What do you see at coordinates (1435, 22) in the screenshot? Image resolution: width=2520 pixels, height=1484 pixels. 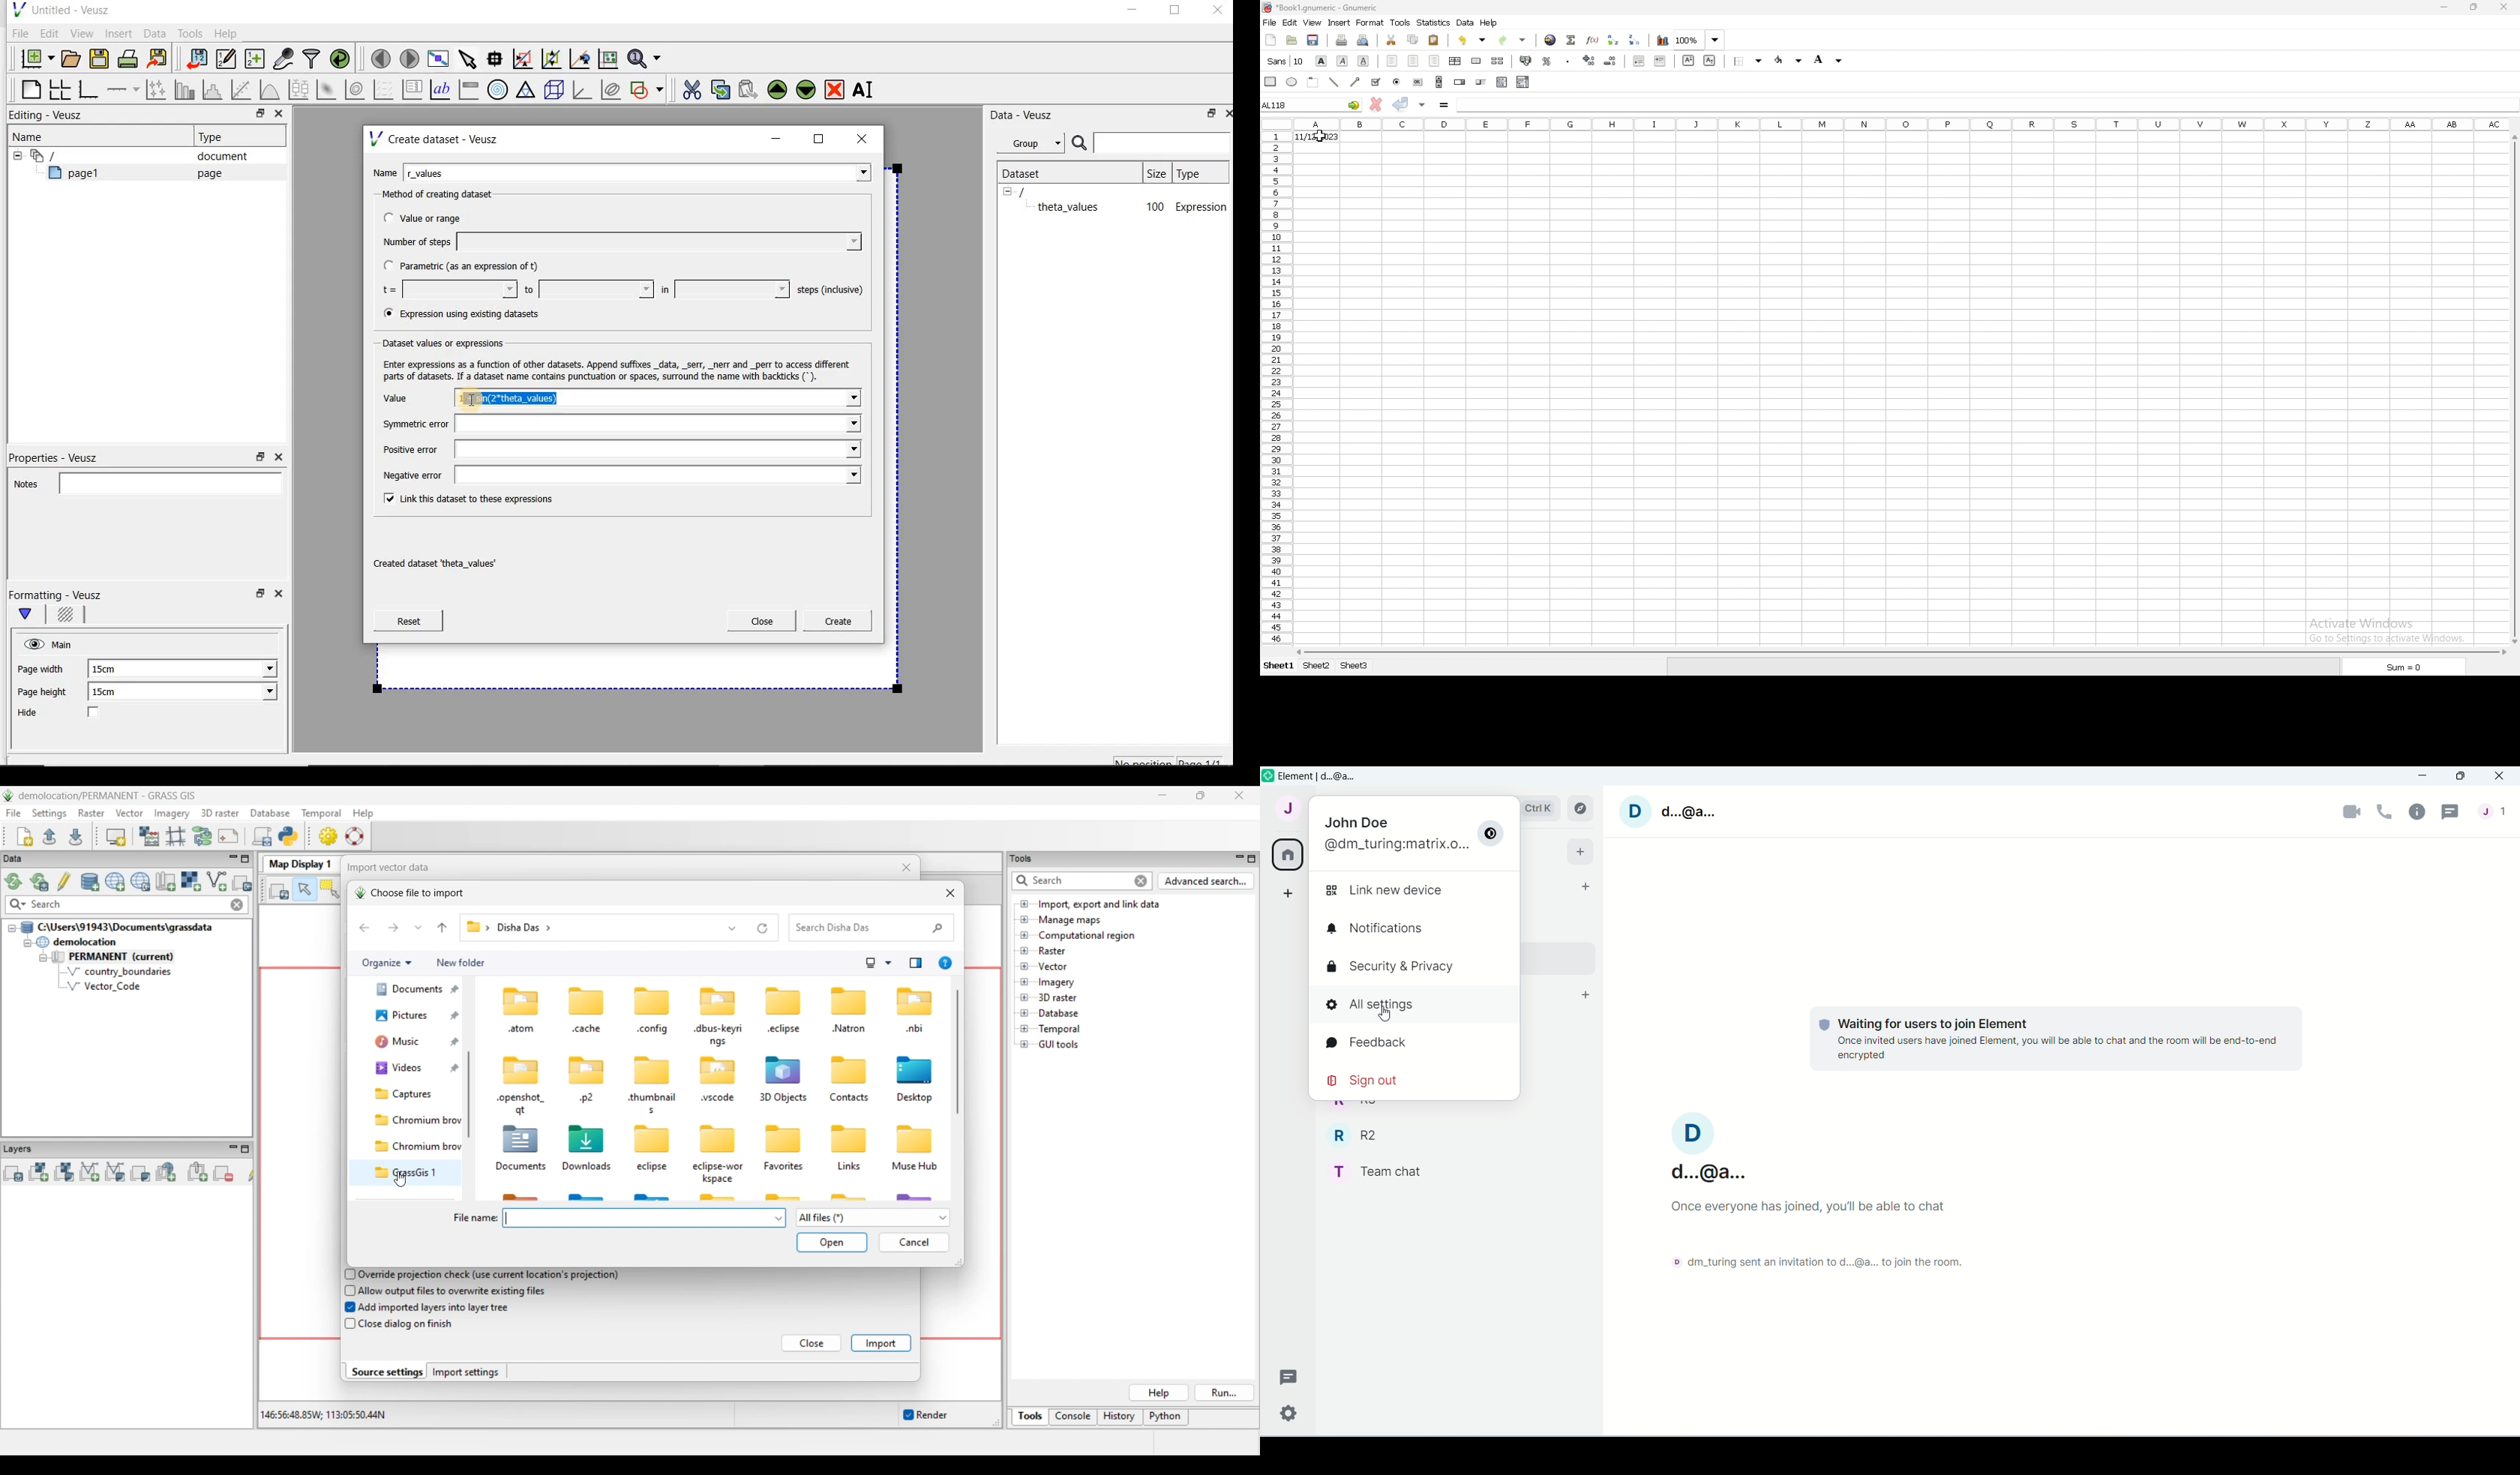 I see `statistics` at bounding box center [1435, 22].